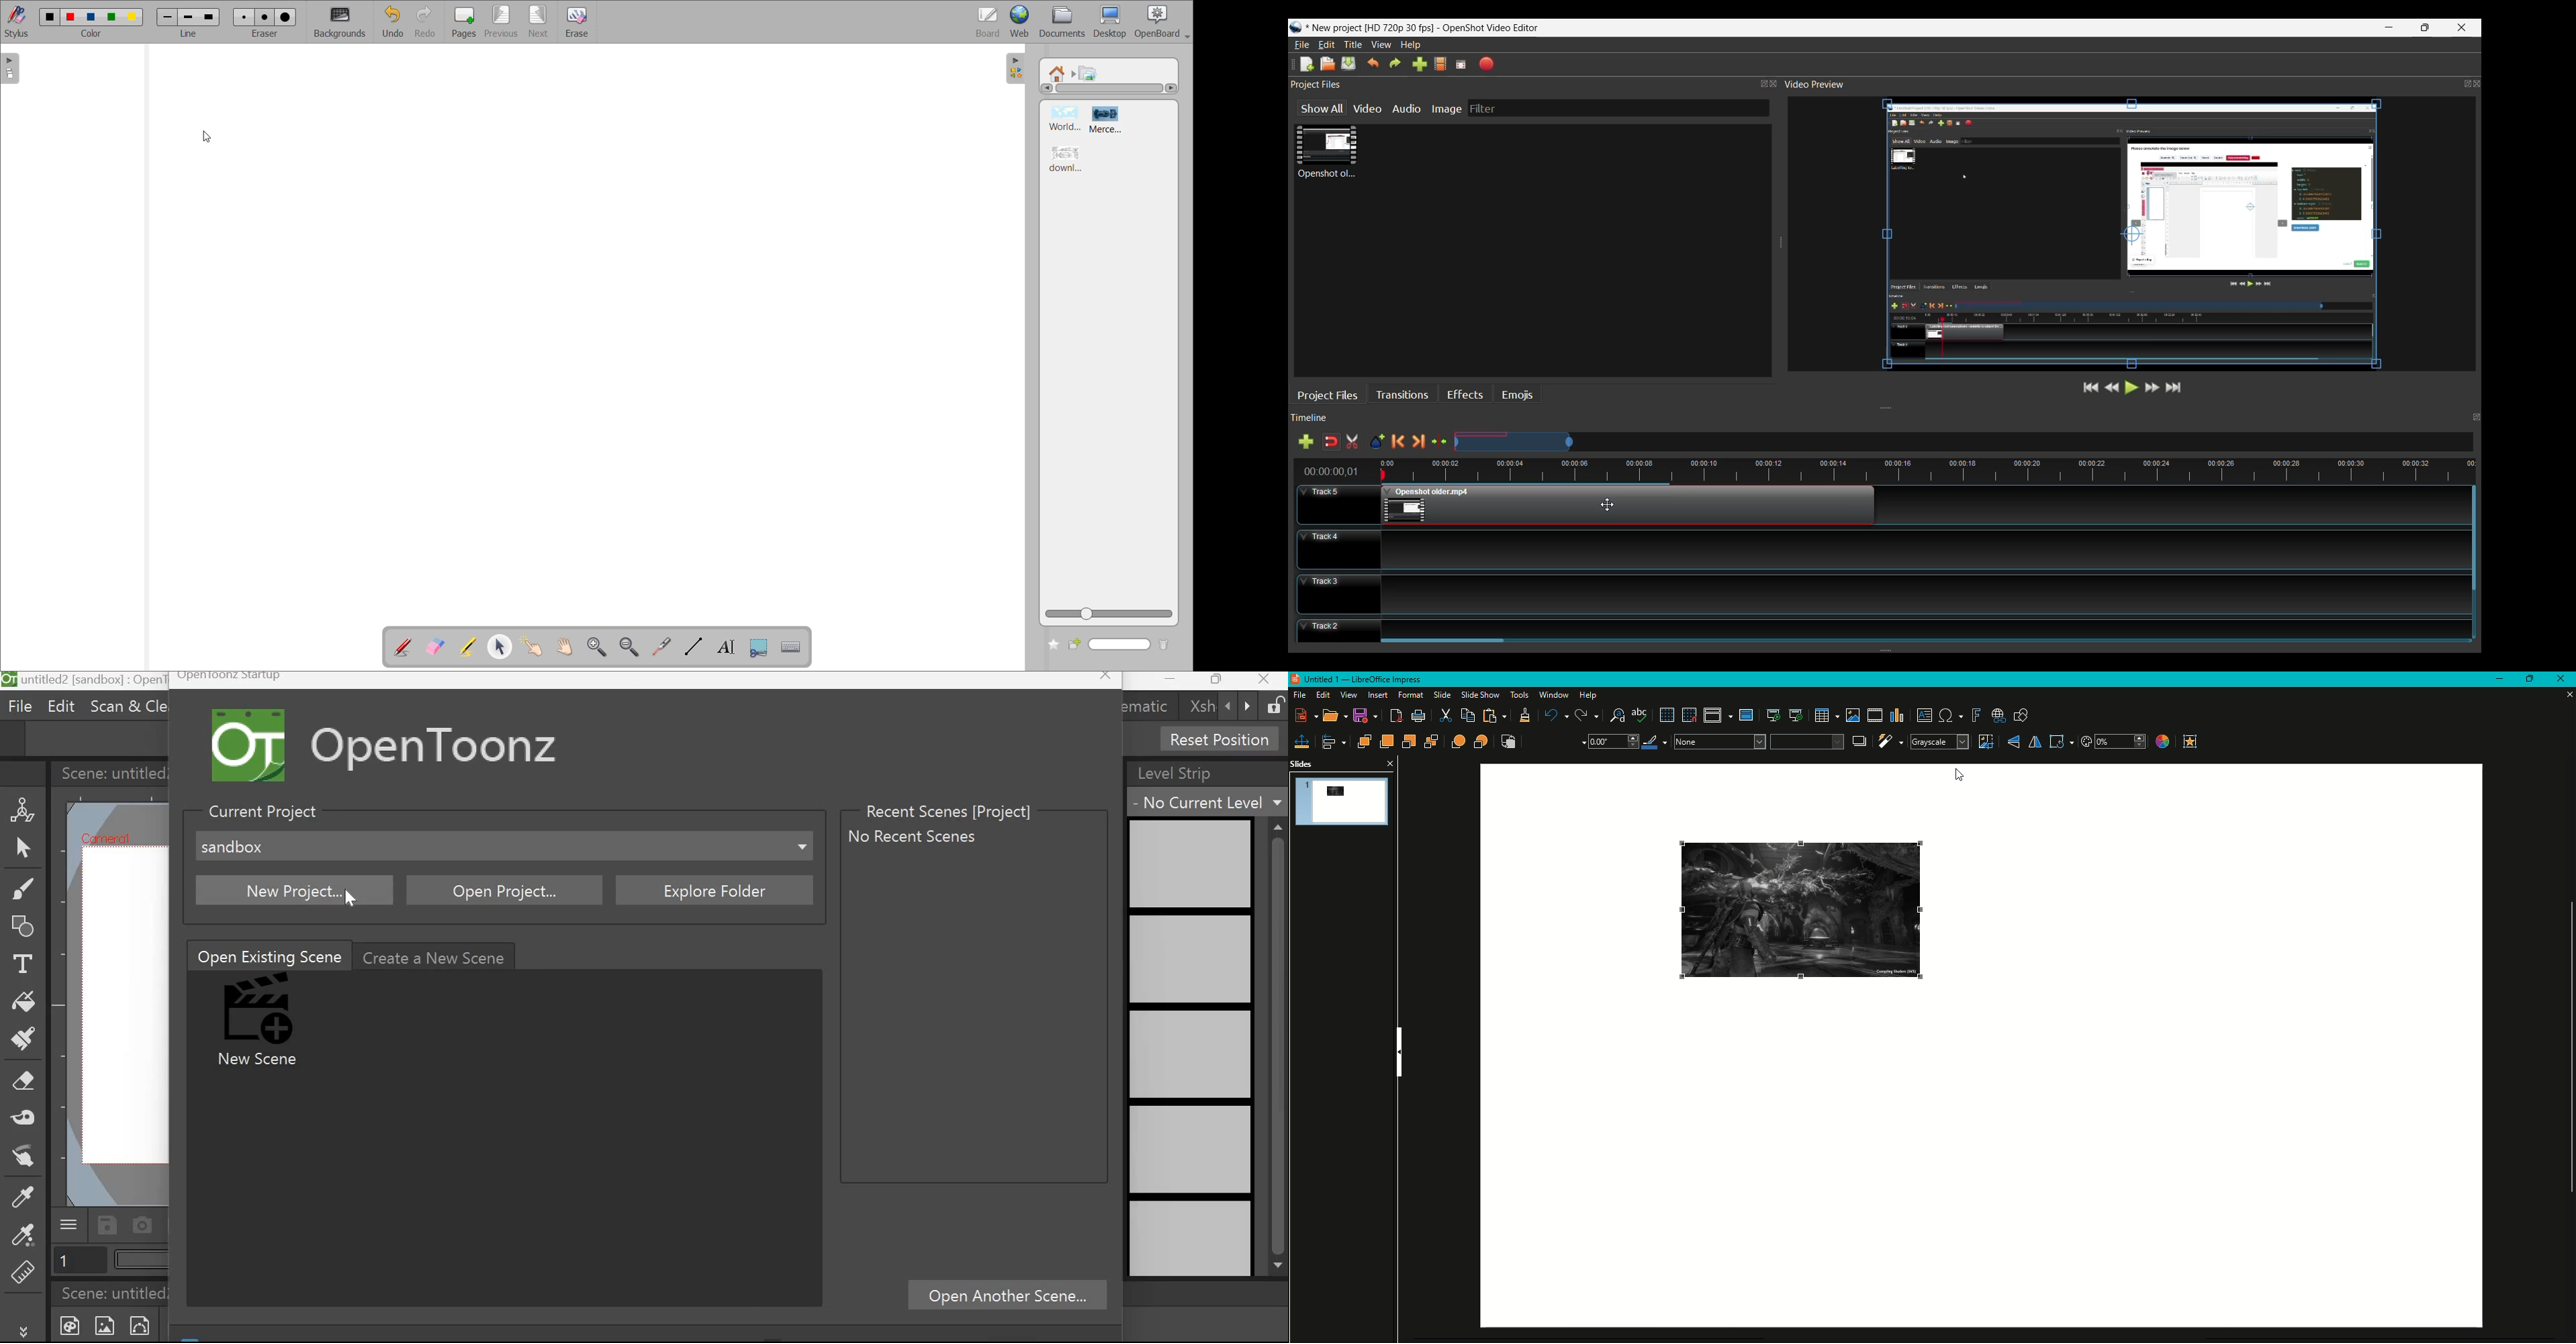 This screenshot has width=2576, height=1344. Describe the element at coordinates (1389, 763) in the screenshot. I see `Close` at that location.